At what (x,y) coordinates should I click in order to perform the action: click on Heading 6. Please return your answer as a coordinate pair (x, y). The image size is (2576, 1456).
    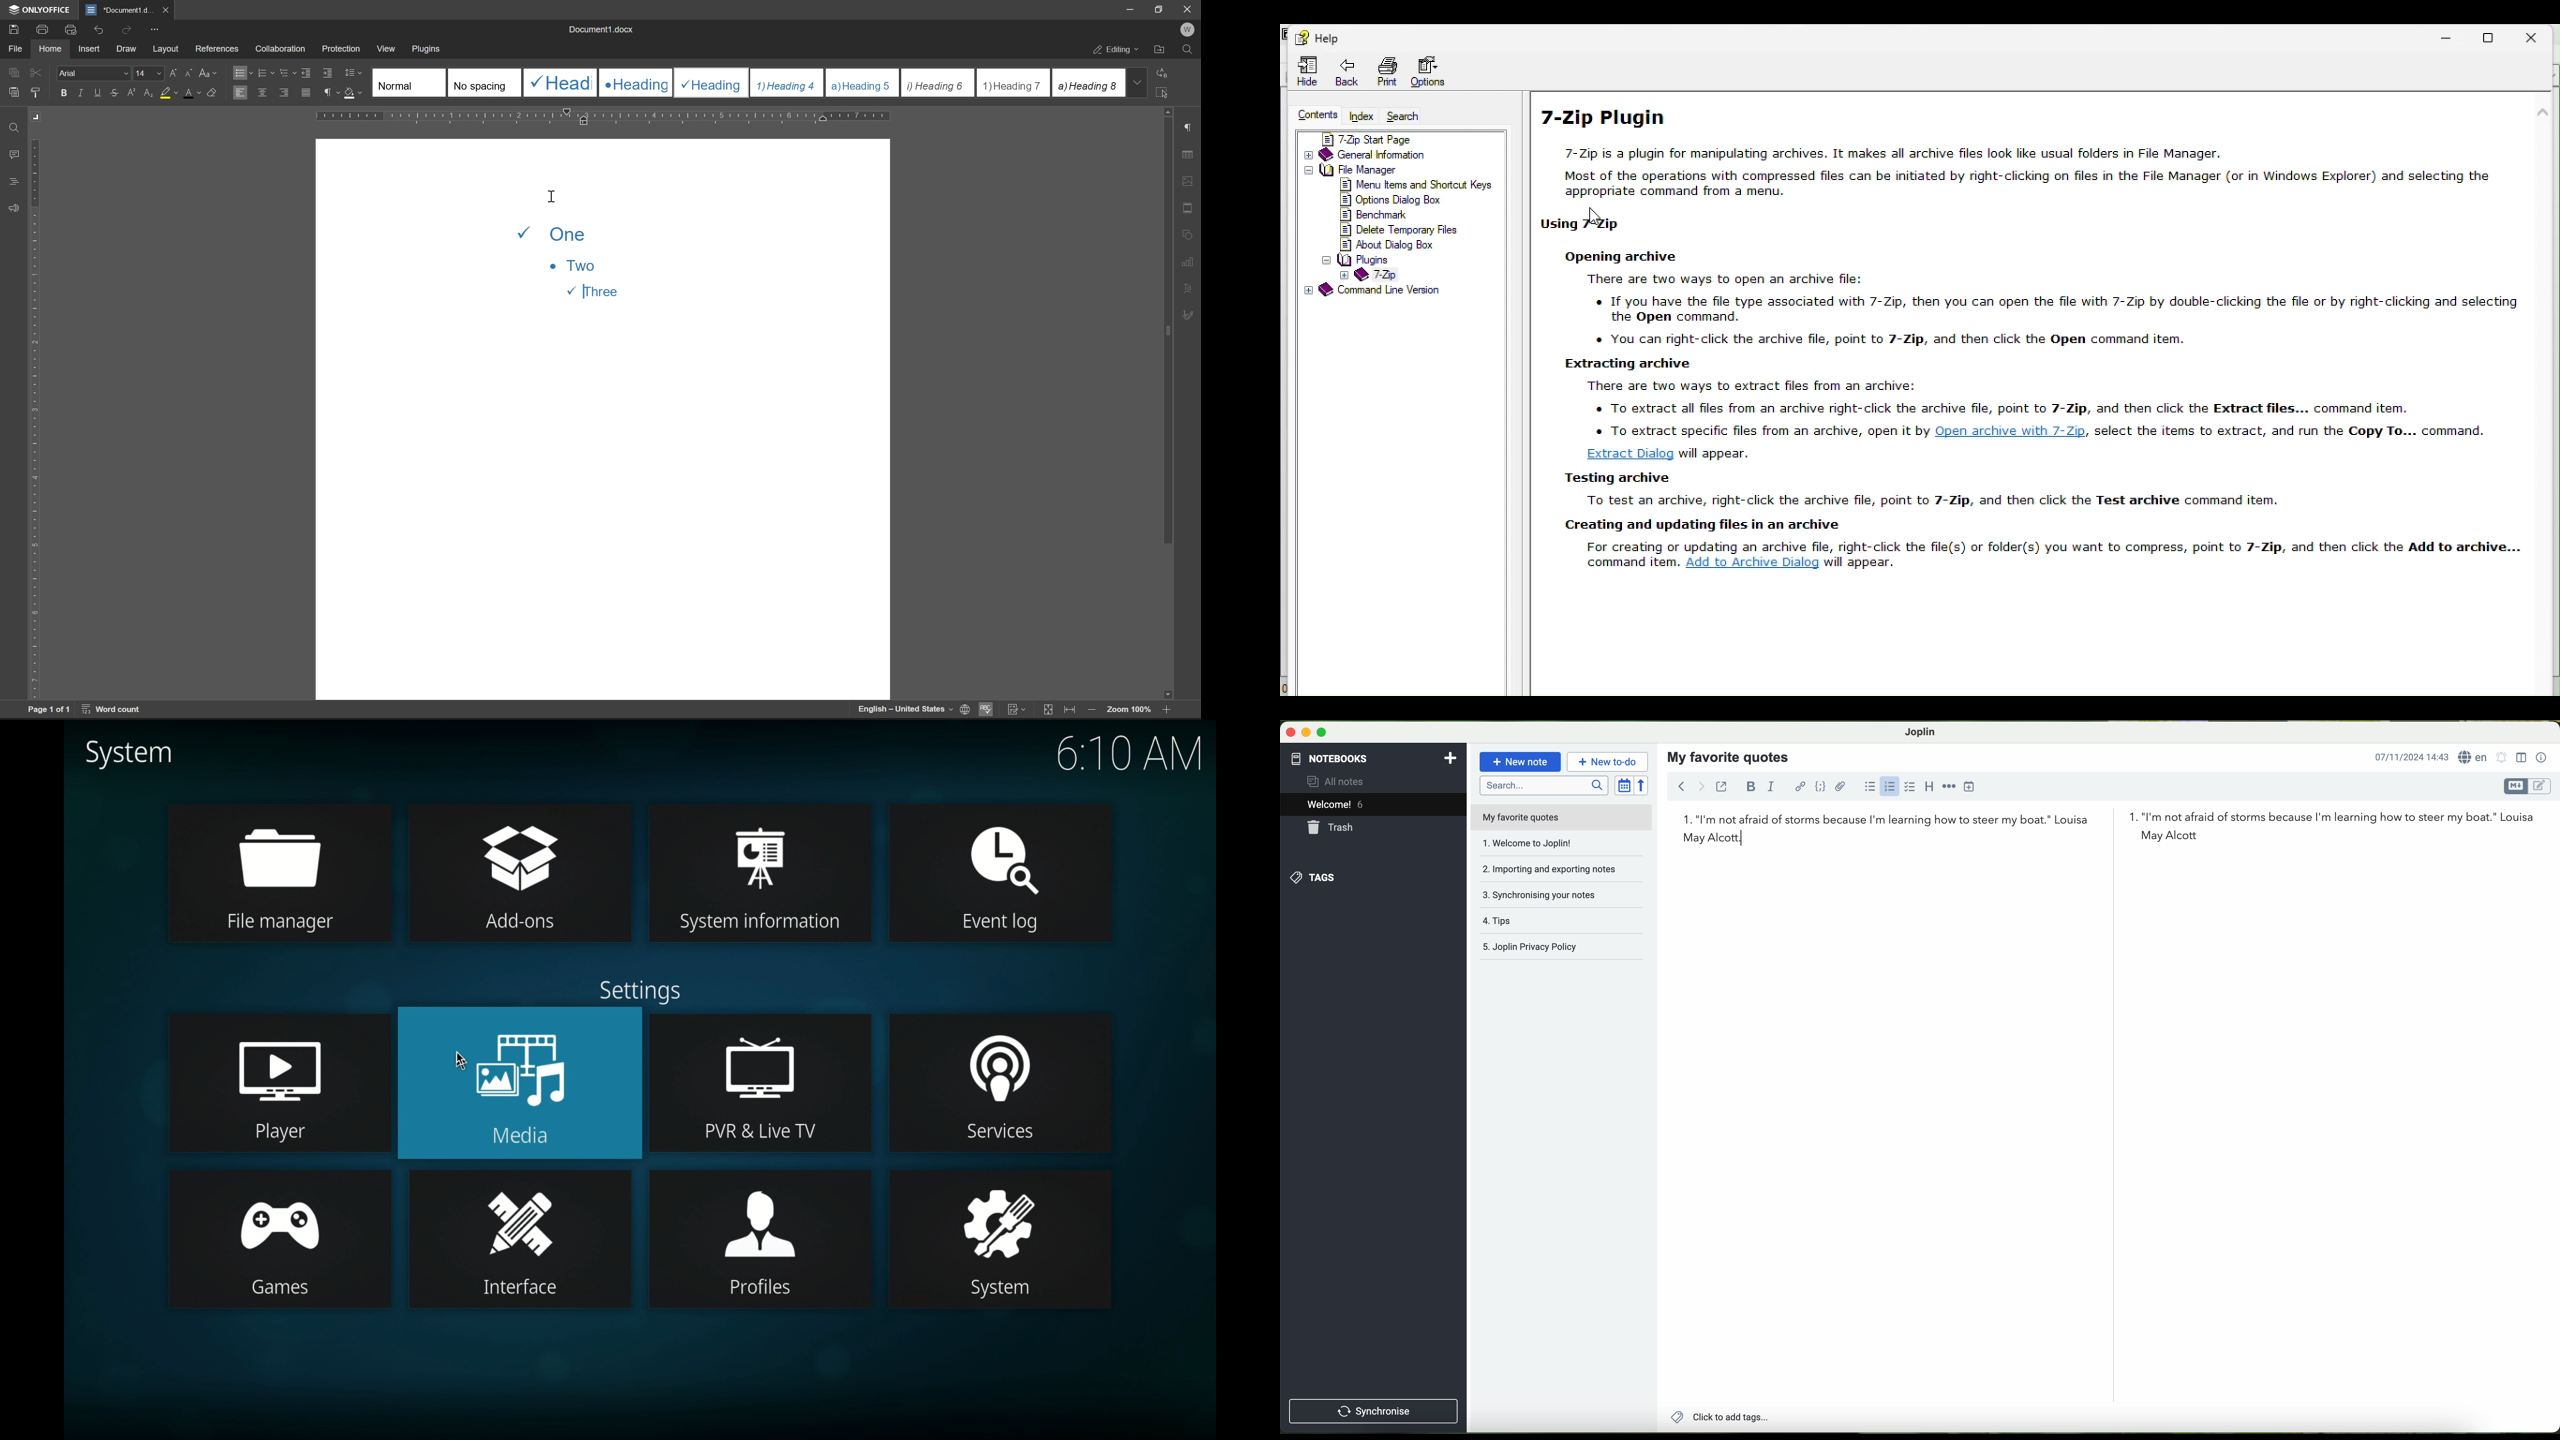
    Looking at the image, I should click on (937, 84).